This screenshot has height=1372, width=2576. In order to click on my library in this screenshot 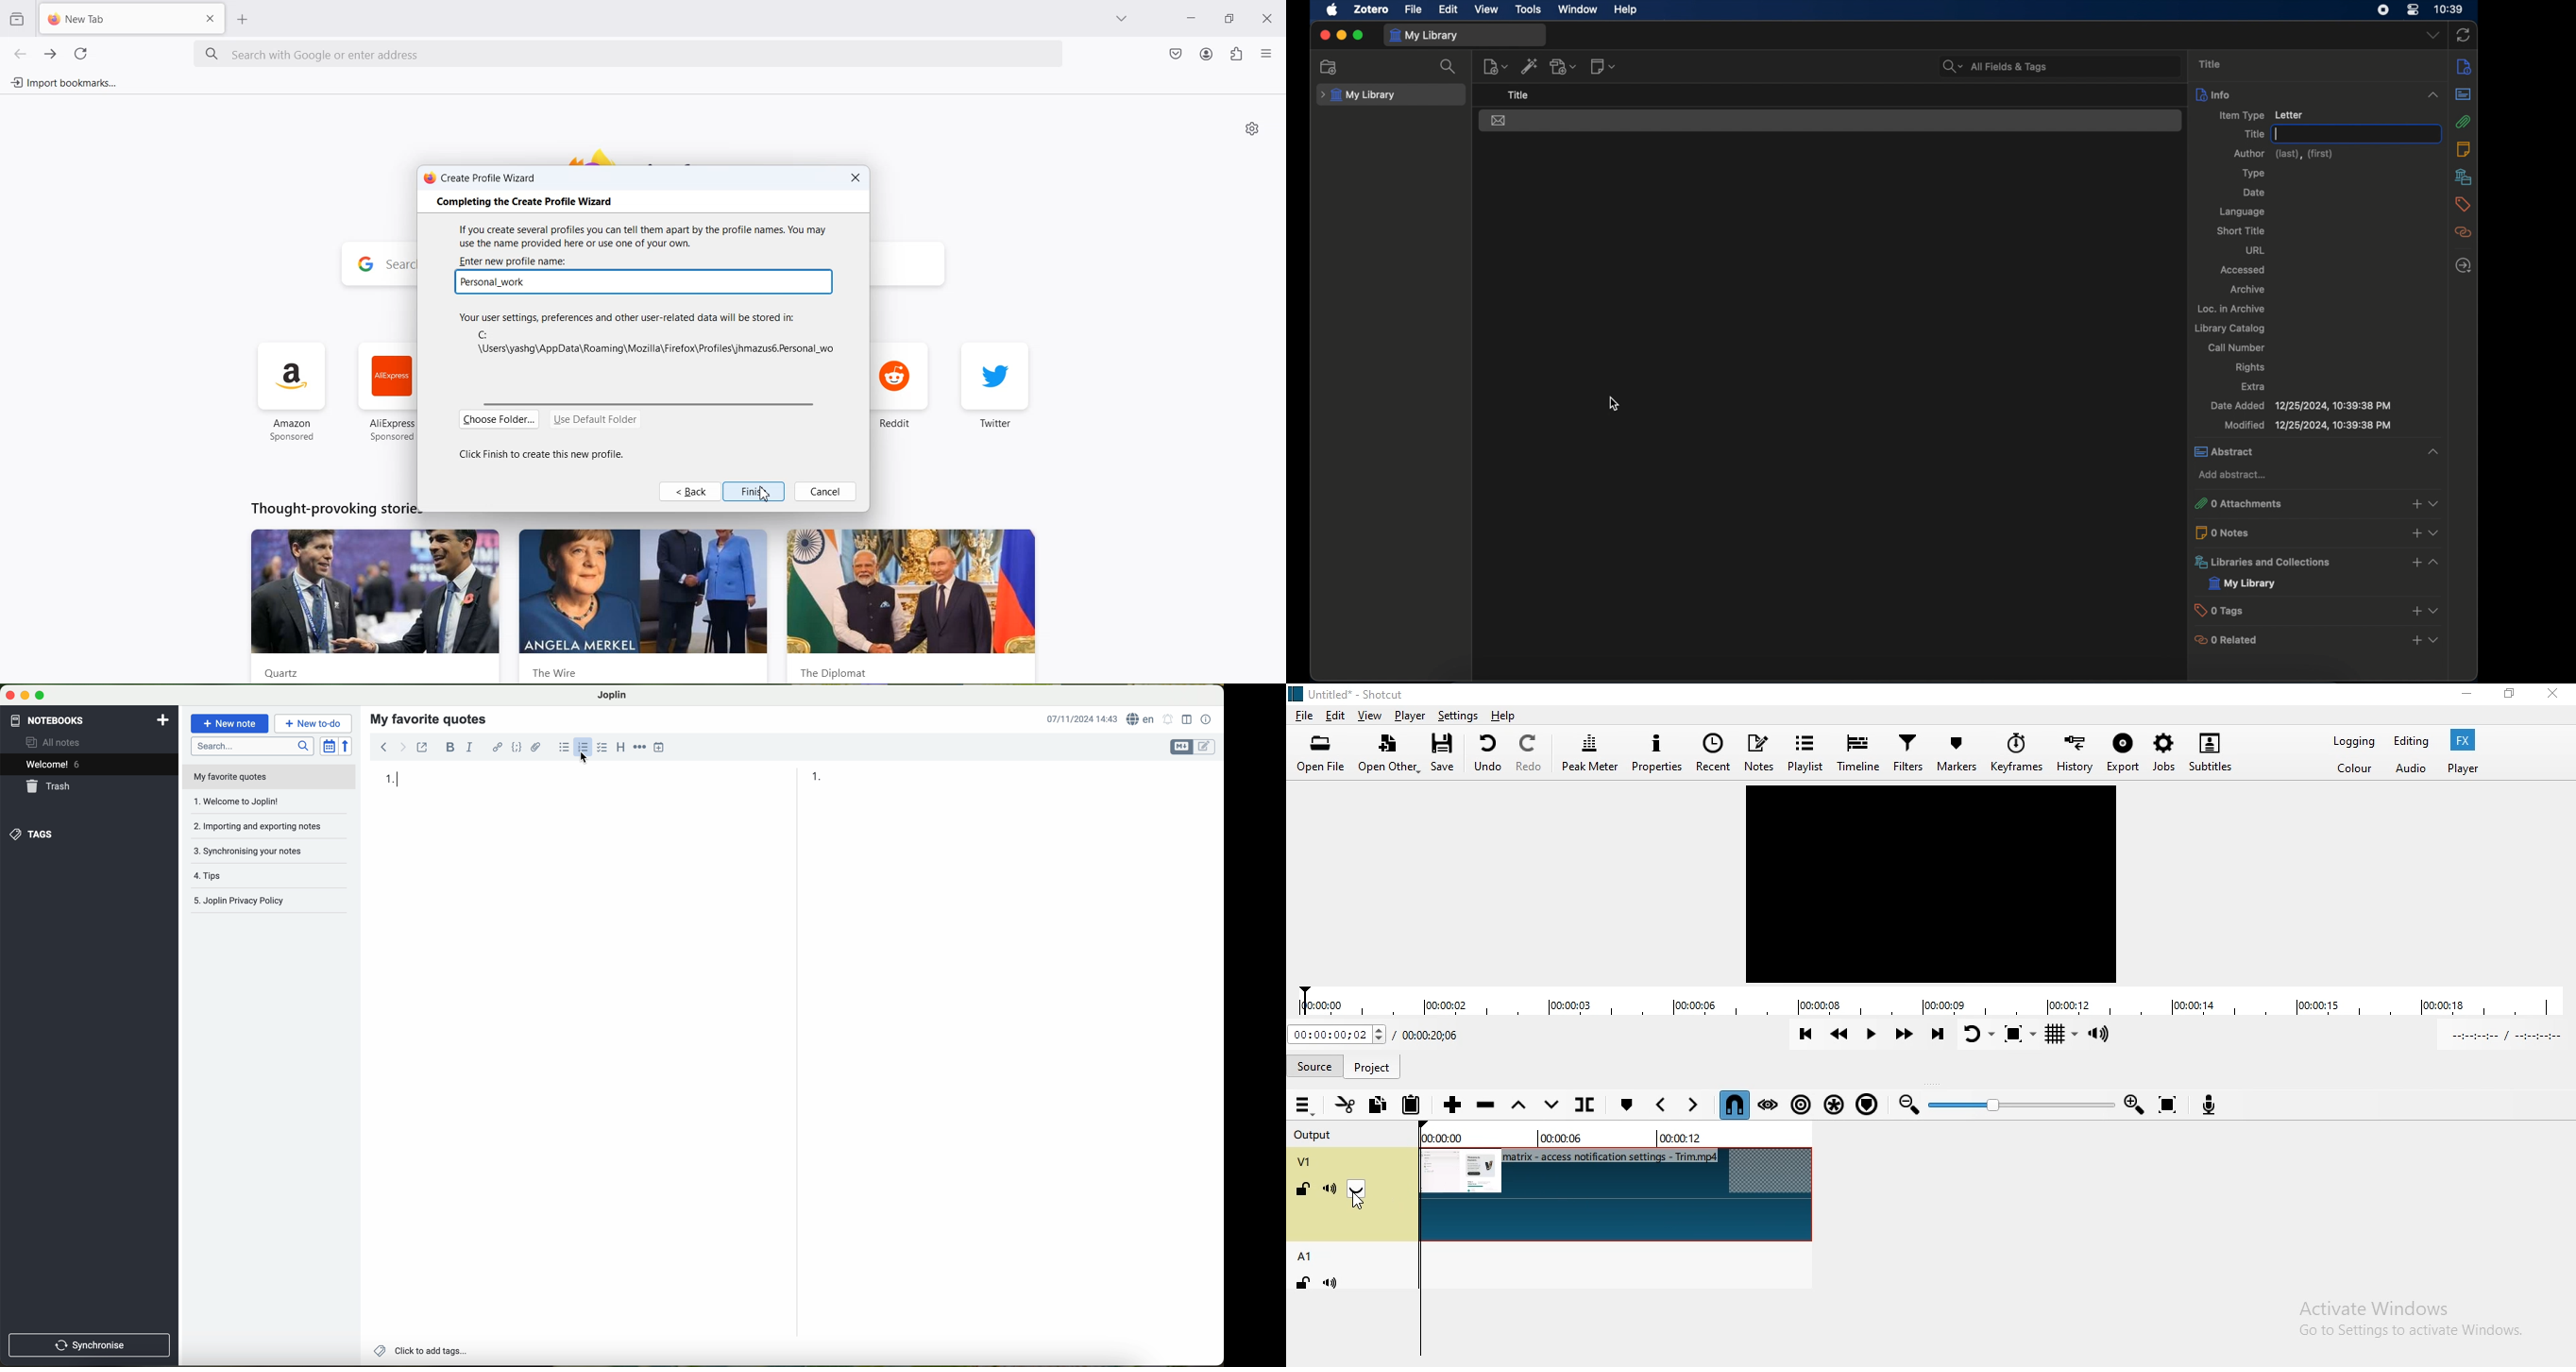, I will do `click(1358, 95)`.